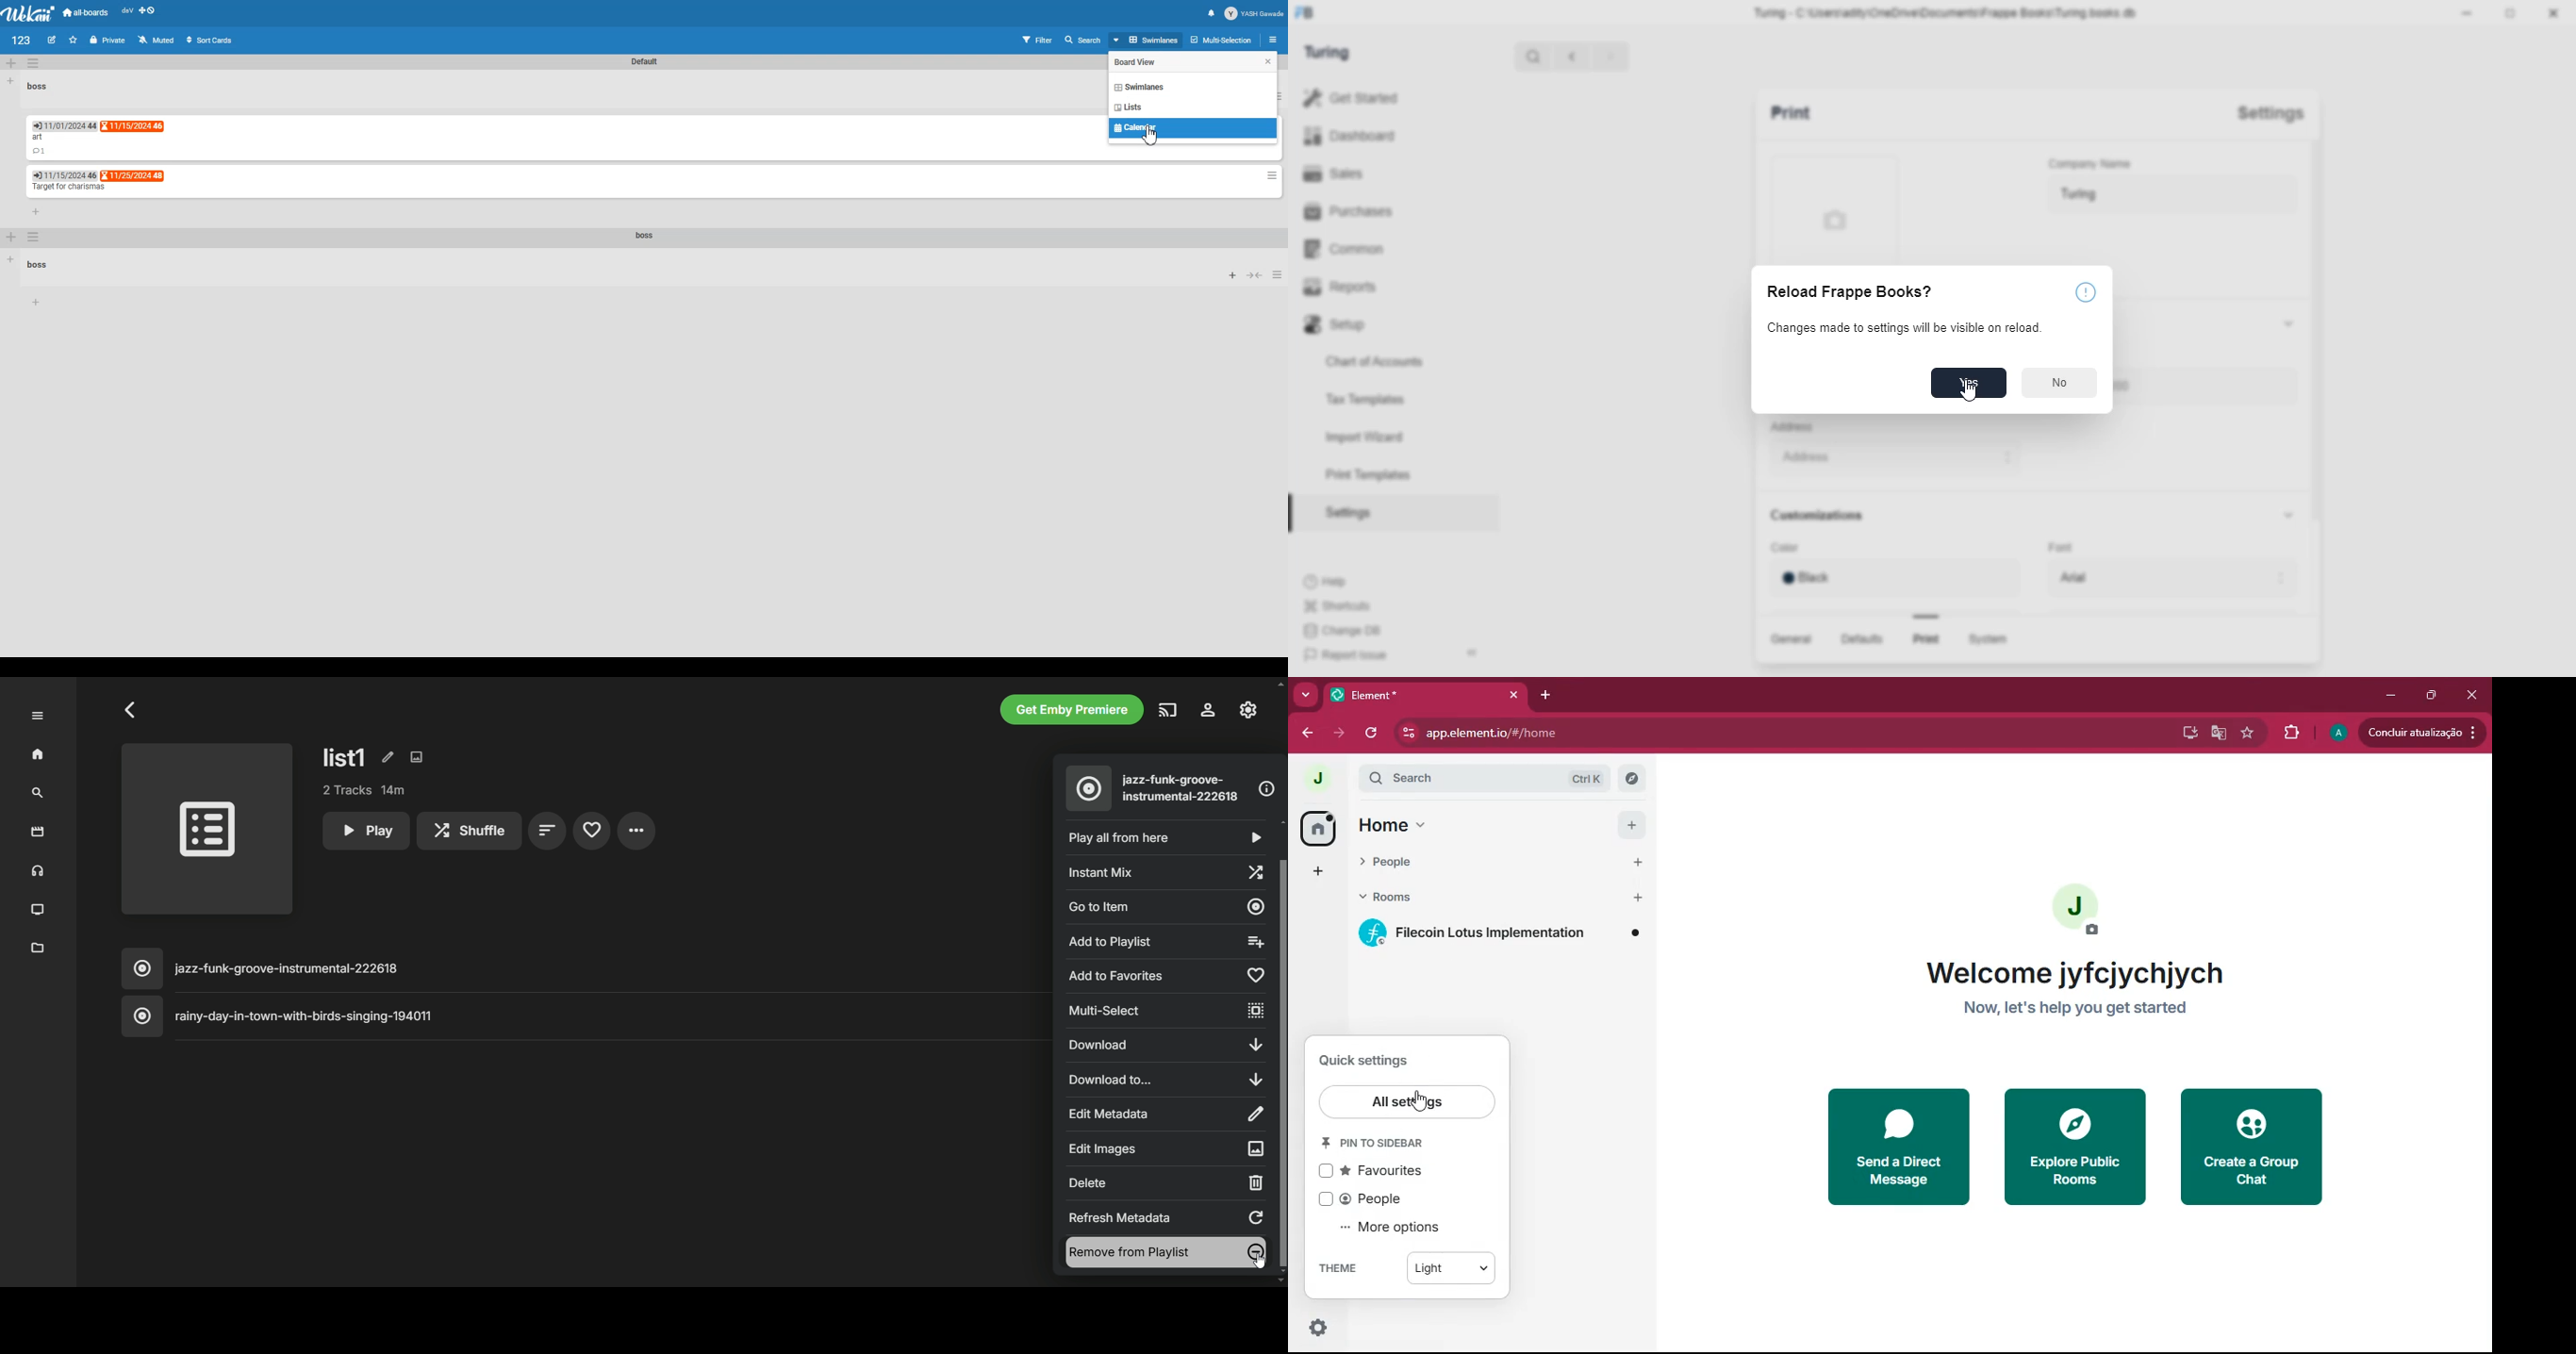  I want to click on add button, so click(1634, 862).